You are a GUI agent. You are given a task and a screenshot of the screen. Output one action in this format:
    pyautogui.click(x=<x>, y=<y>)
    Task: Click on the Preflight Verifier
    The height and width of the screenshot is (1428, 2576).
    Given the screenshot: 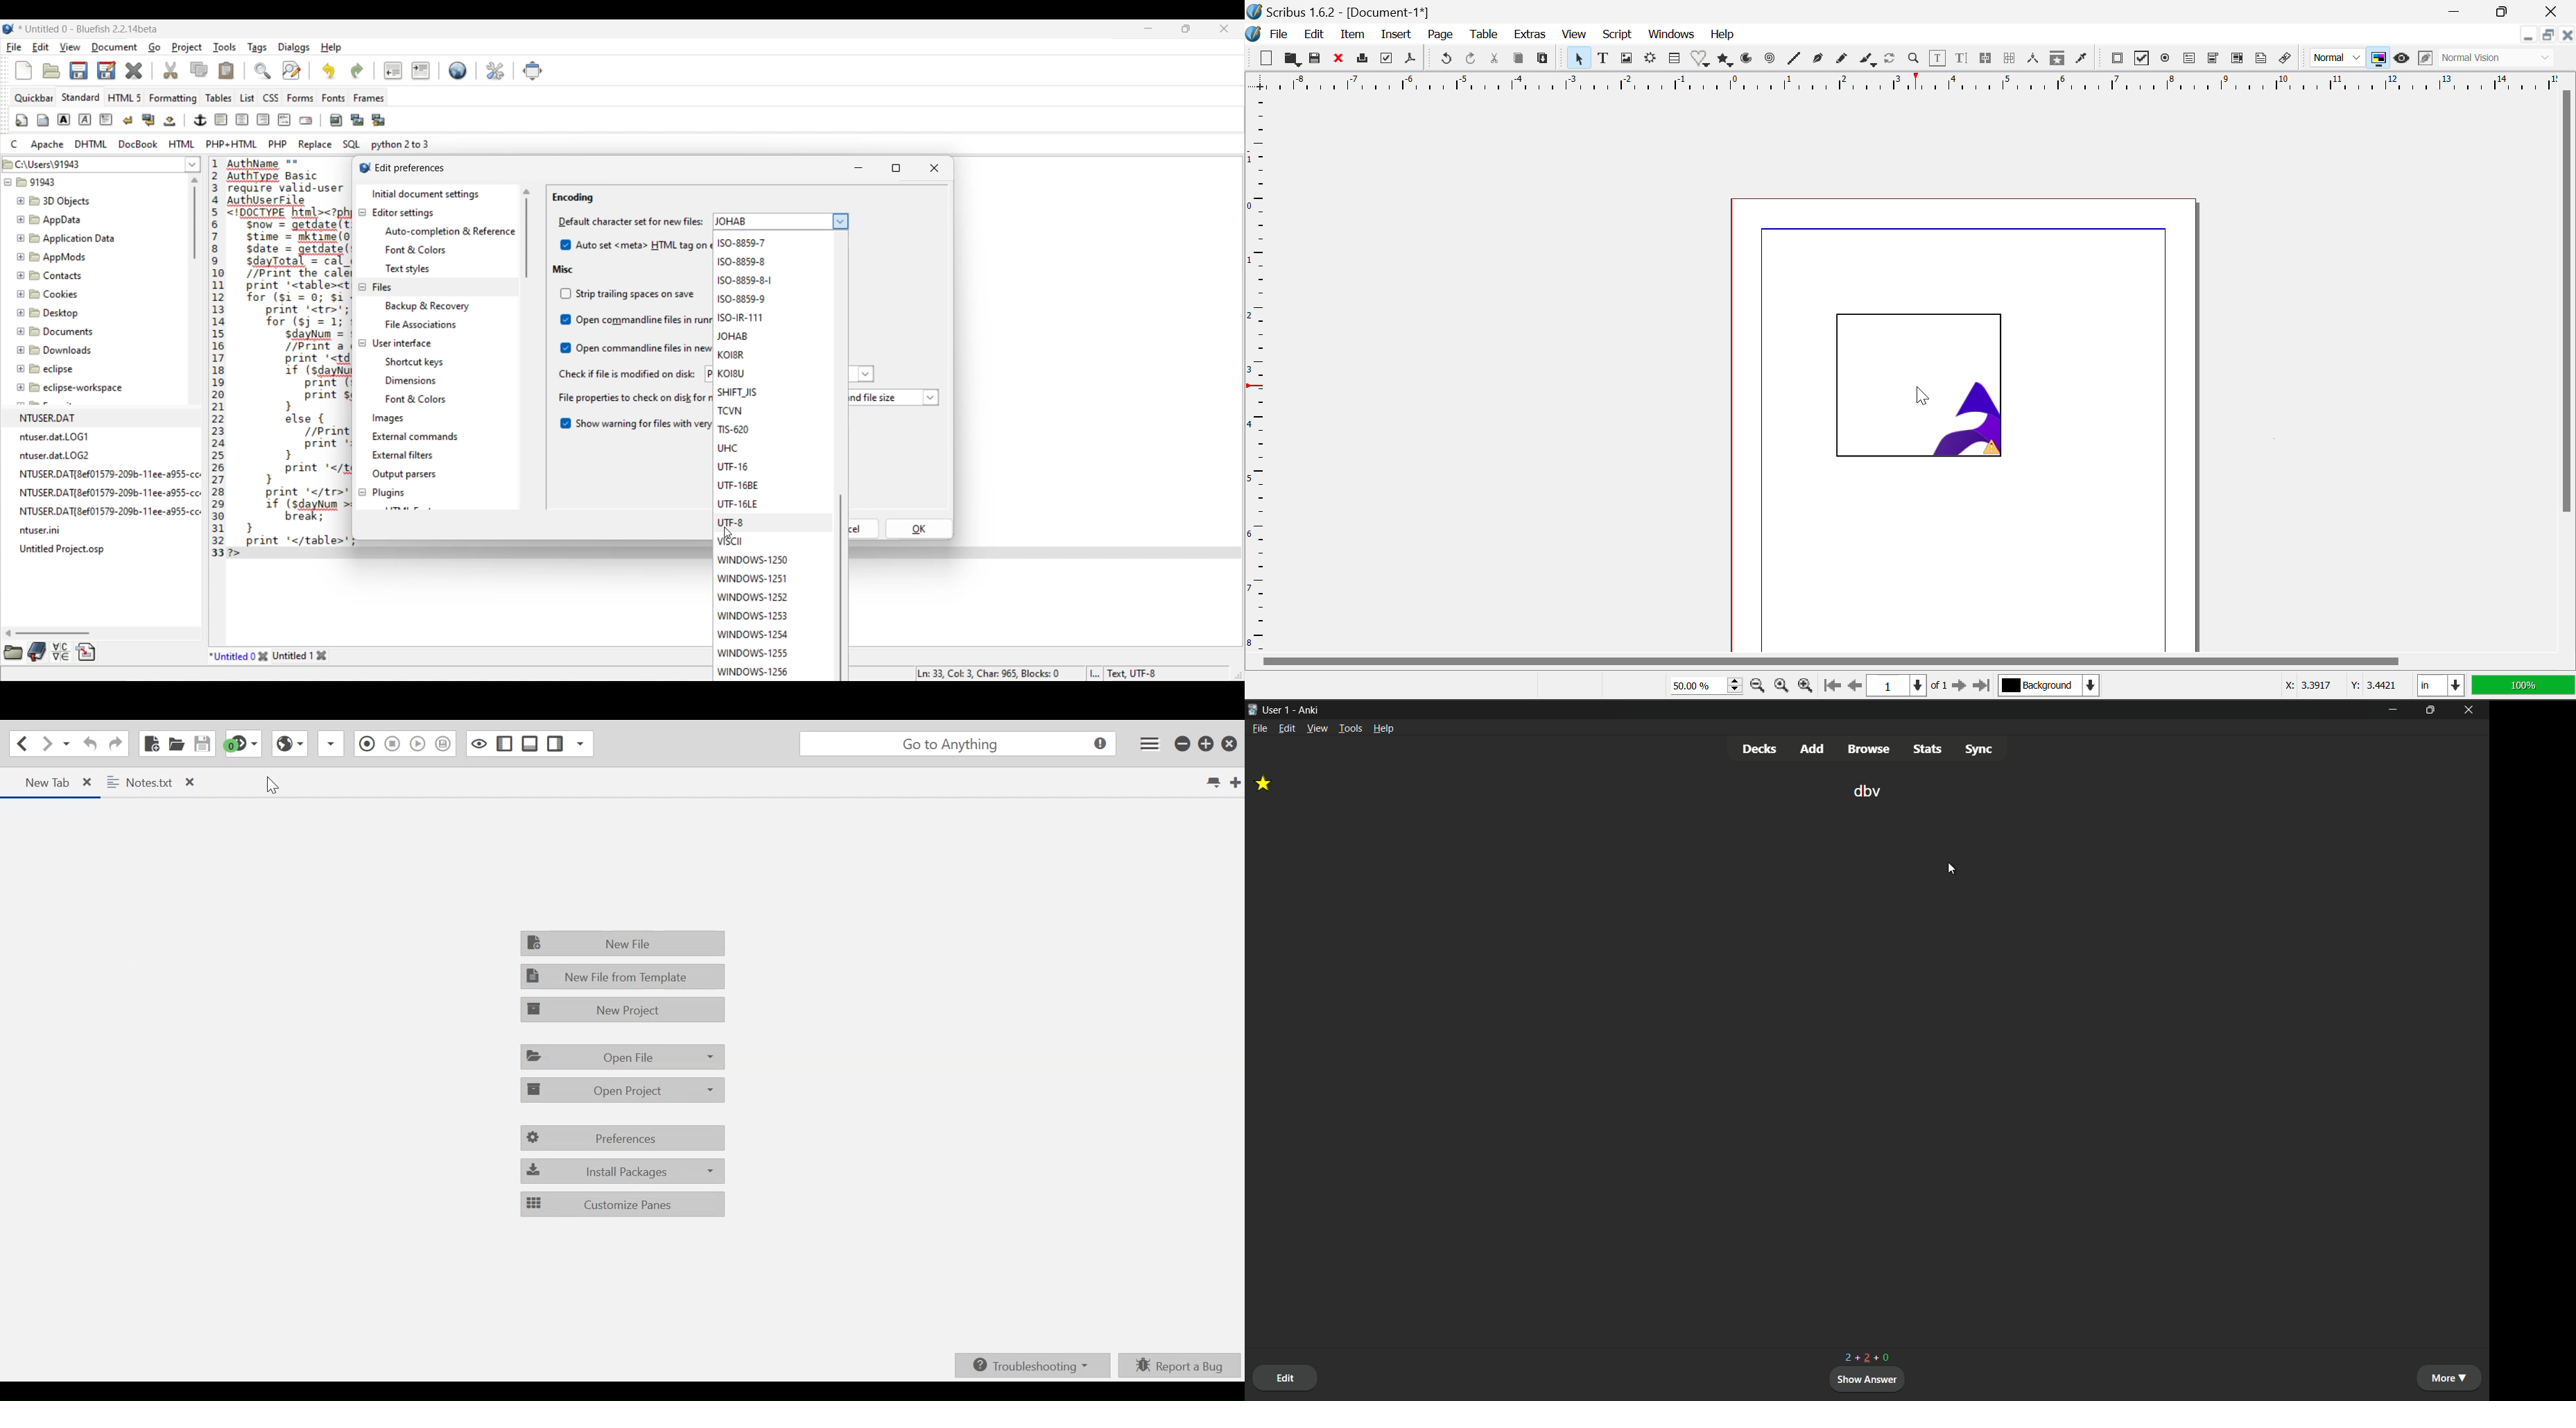 What is the action you would take?
    pyautogui.click(x=1387, y=58)
    